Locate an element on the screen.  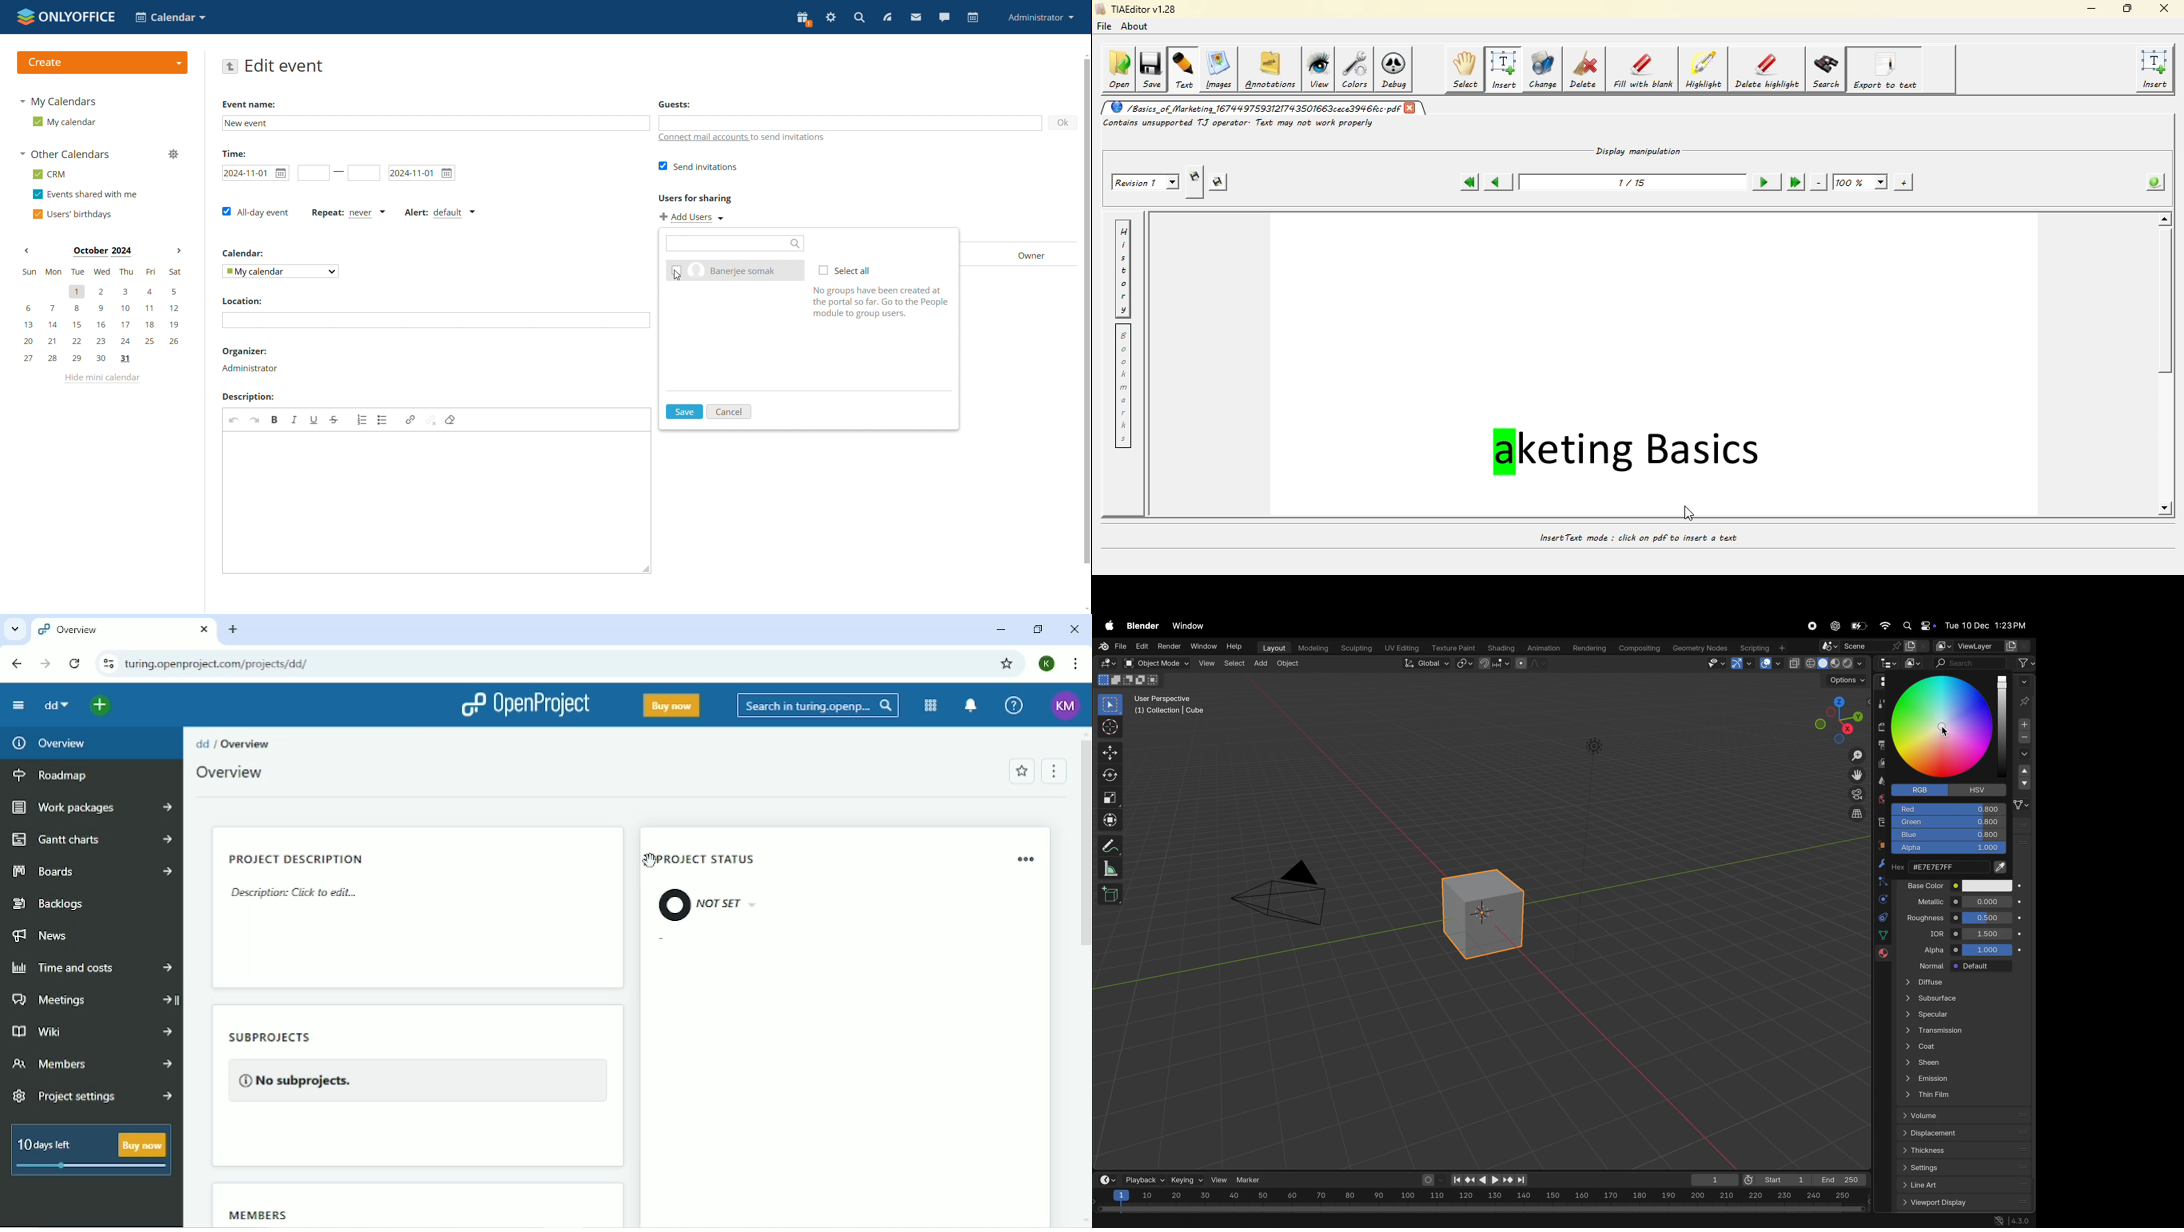
view point is located at coordinates (1834, 719).